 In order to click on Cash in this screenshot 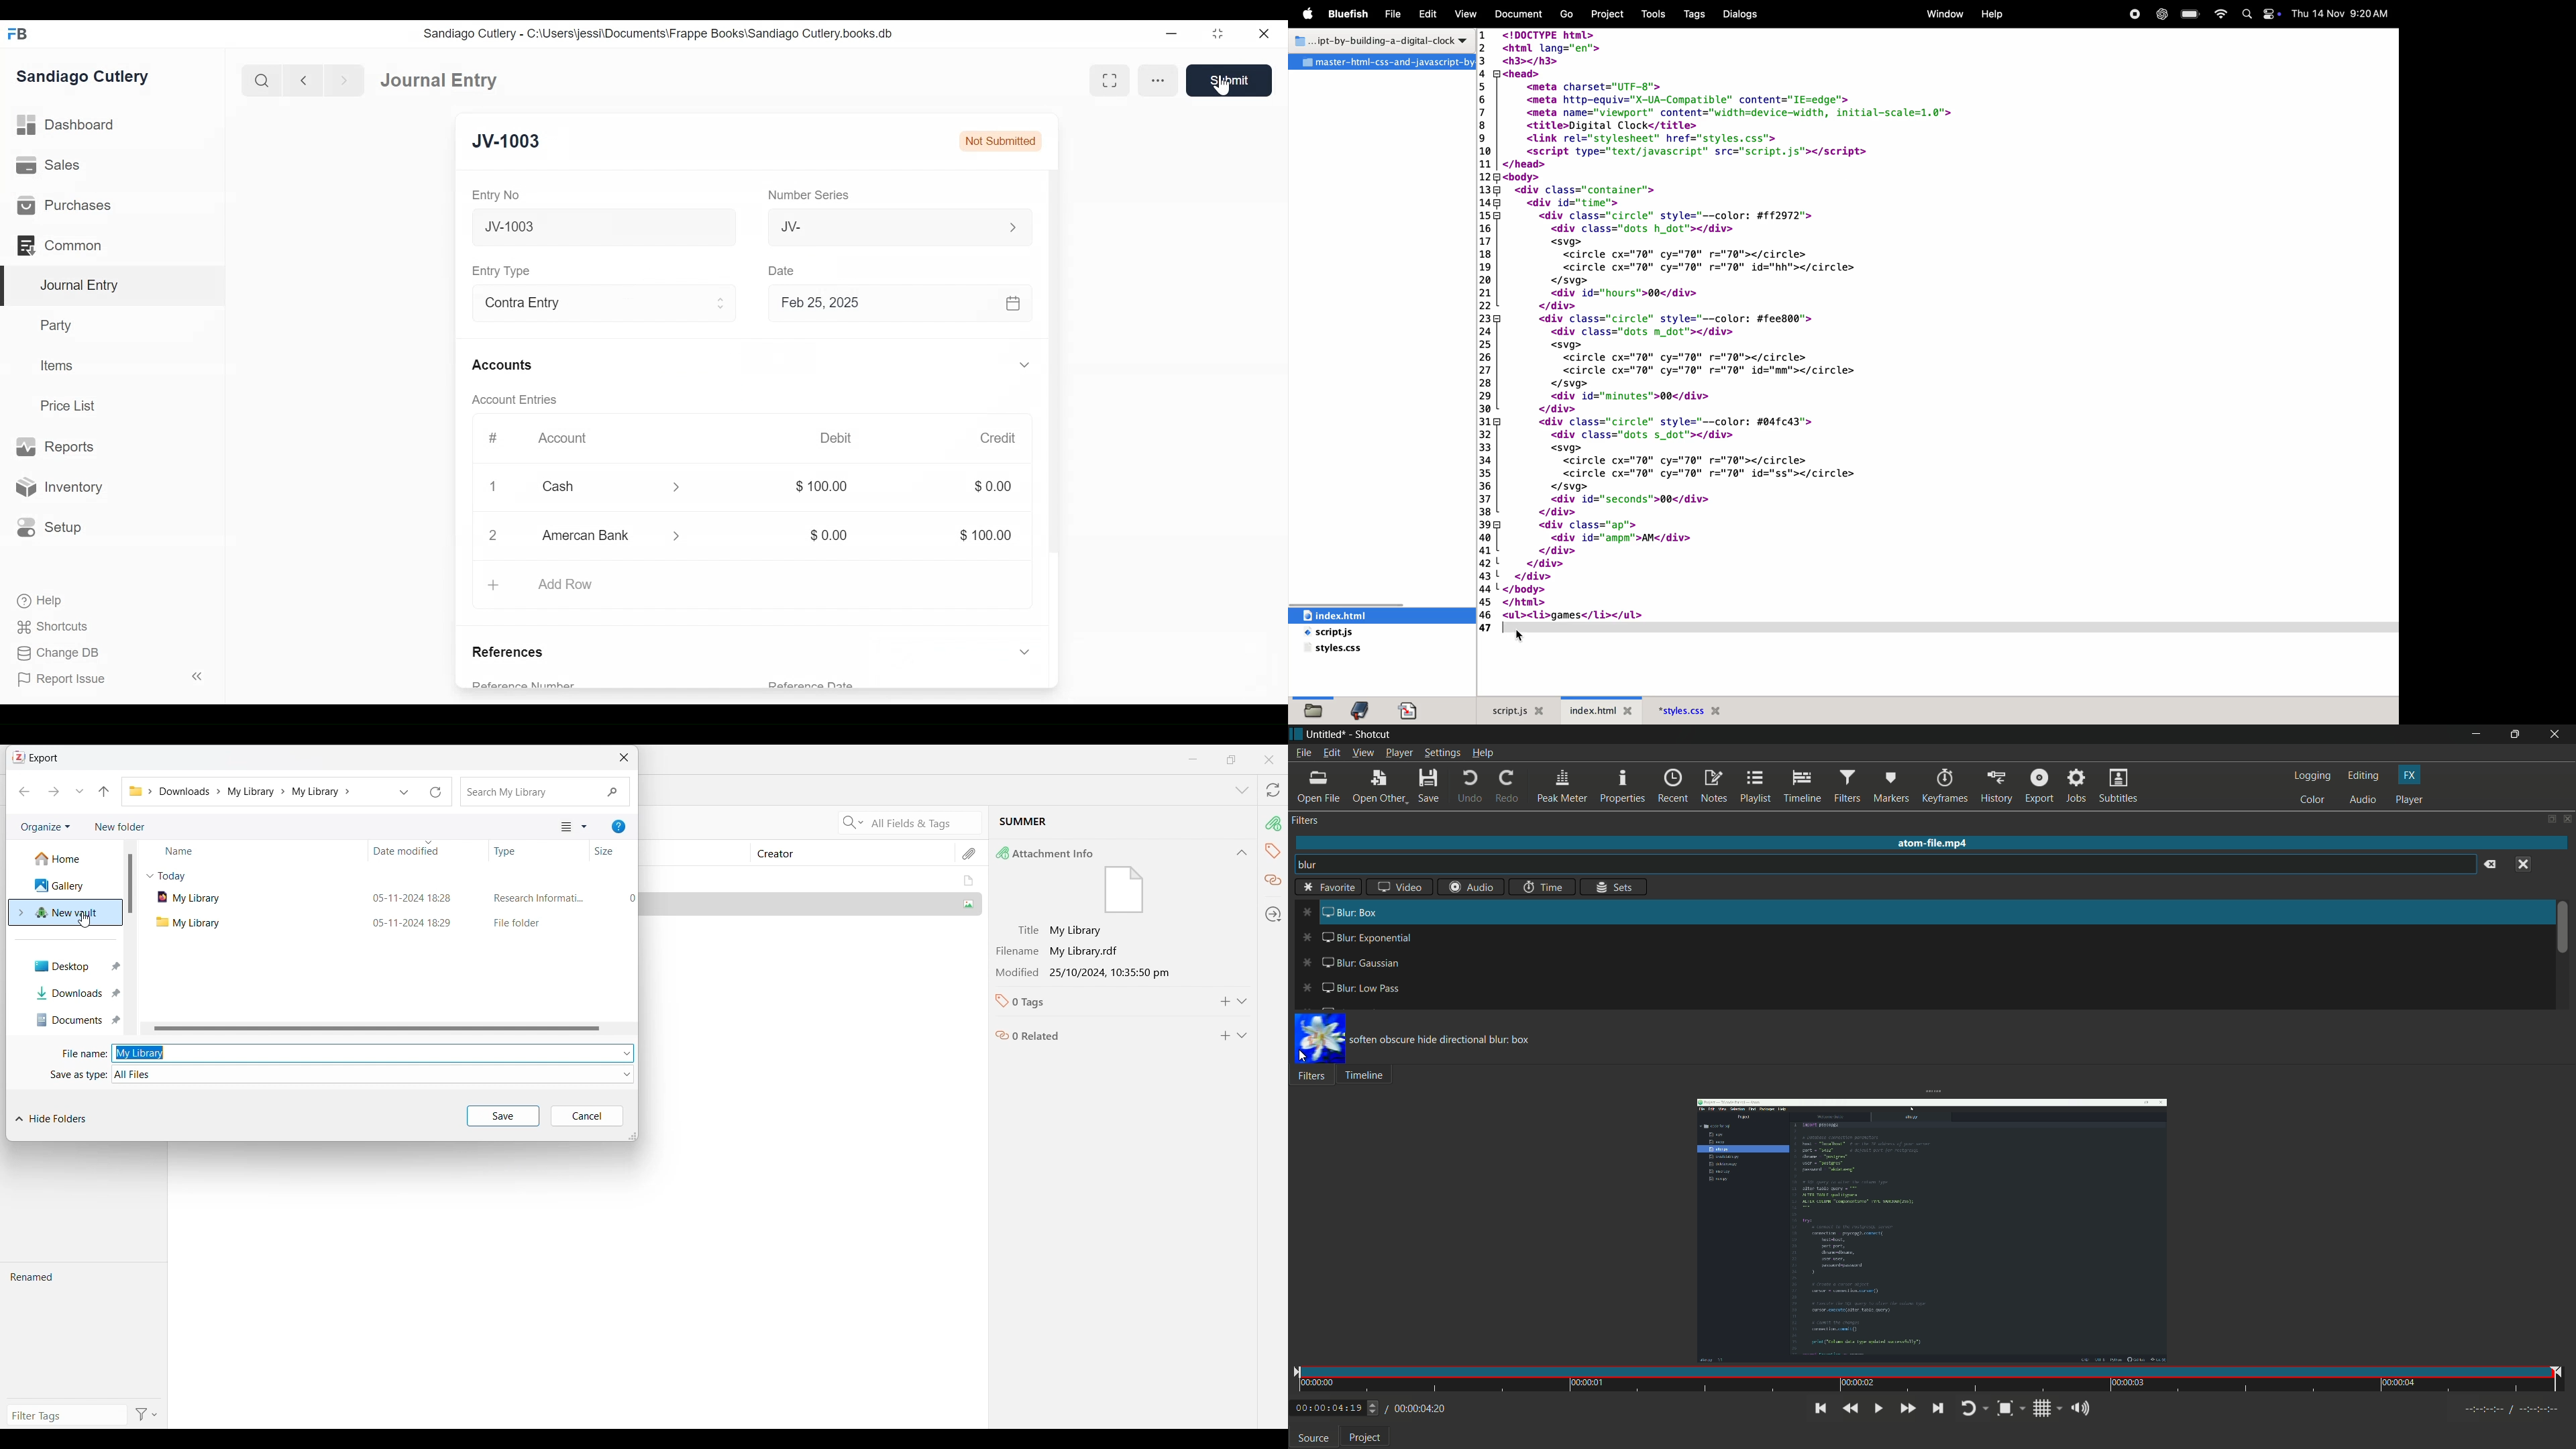, I will do `click(590, 488)`.